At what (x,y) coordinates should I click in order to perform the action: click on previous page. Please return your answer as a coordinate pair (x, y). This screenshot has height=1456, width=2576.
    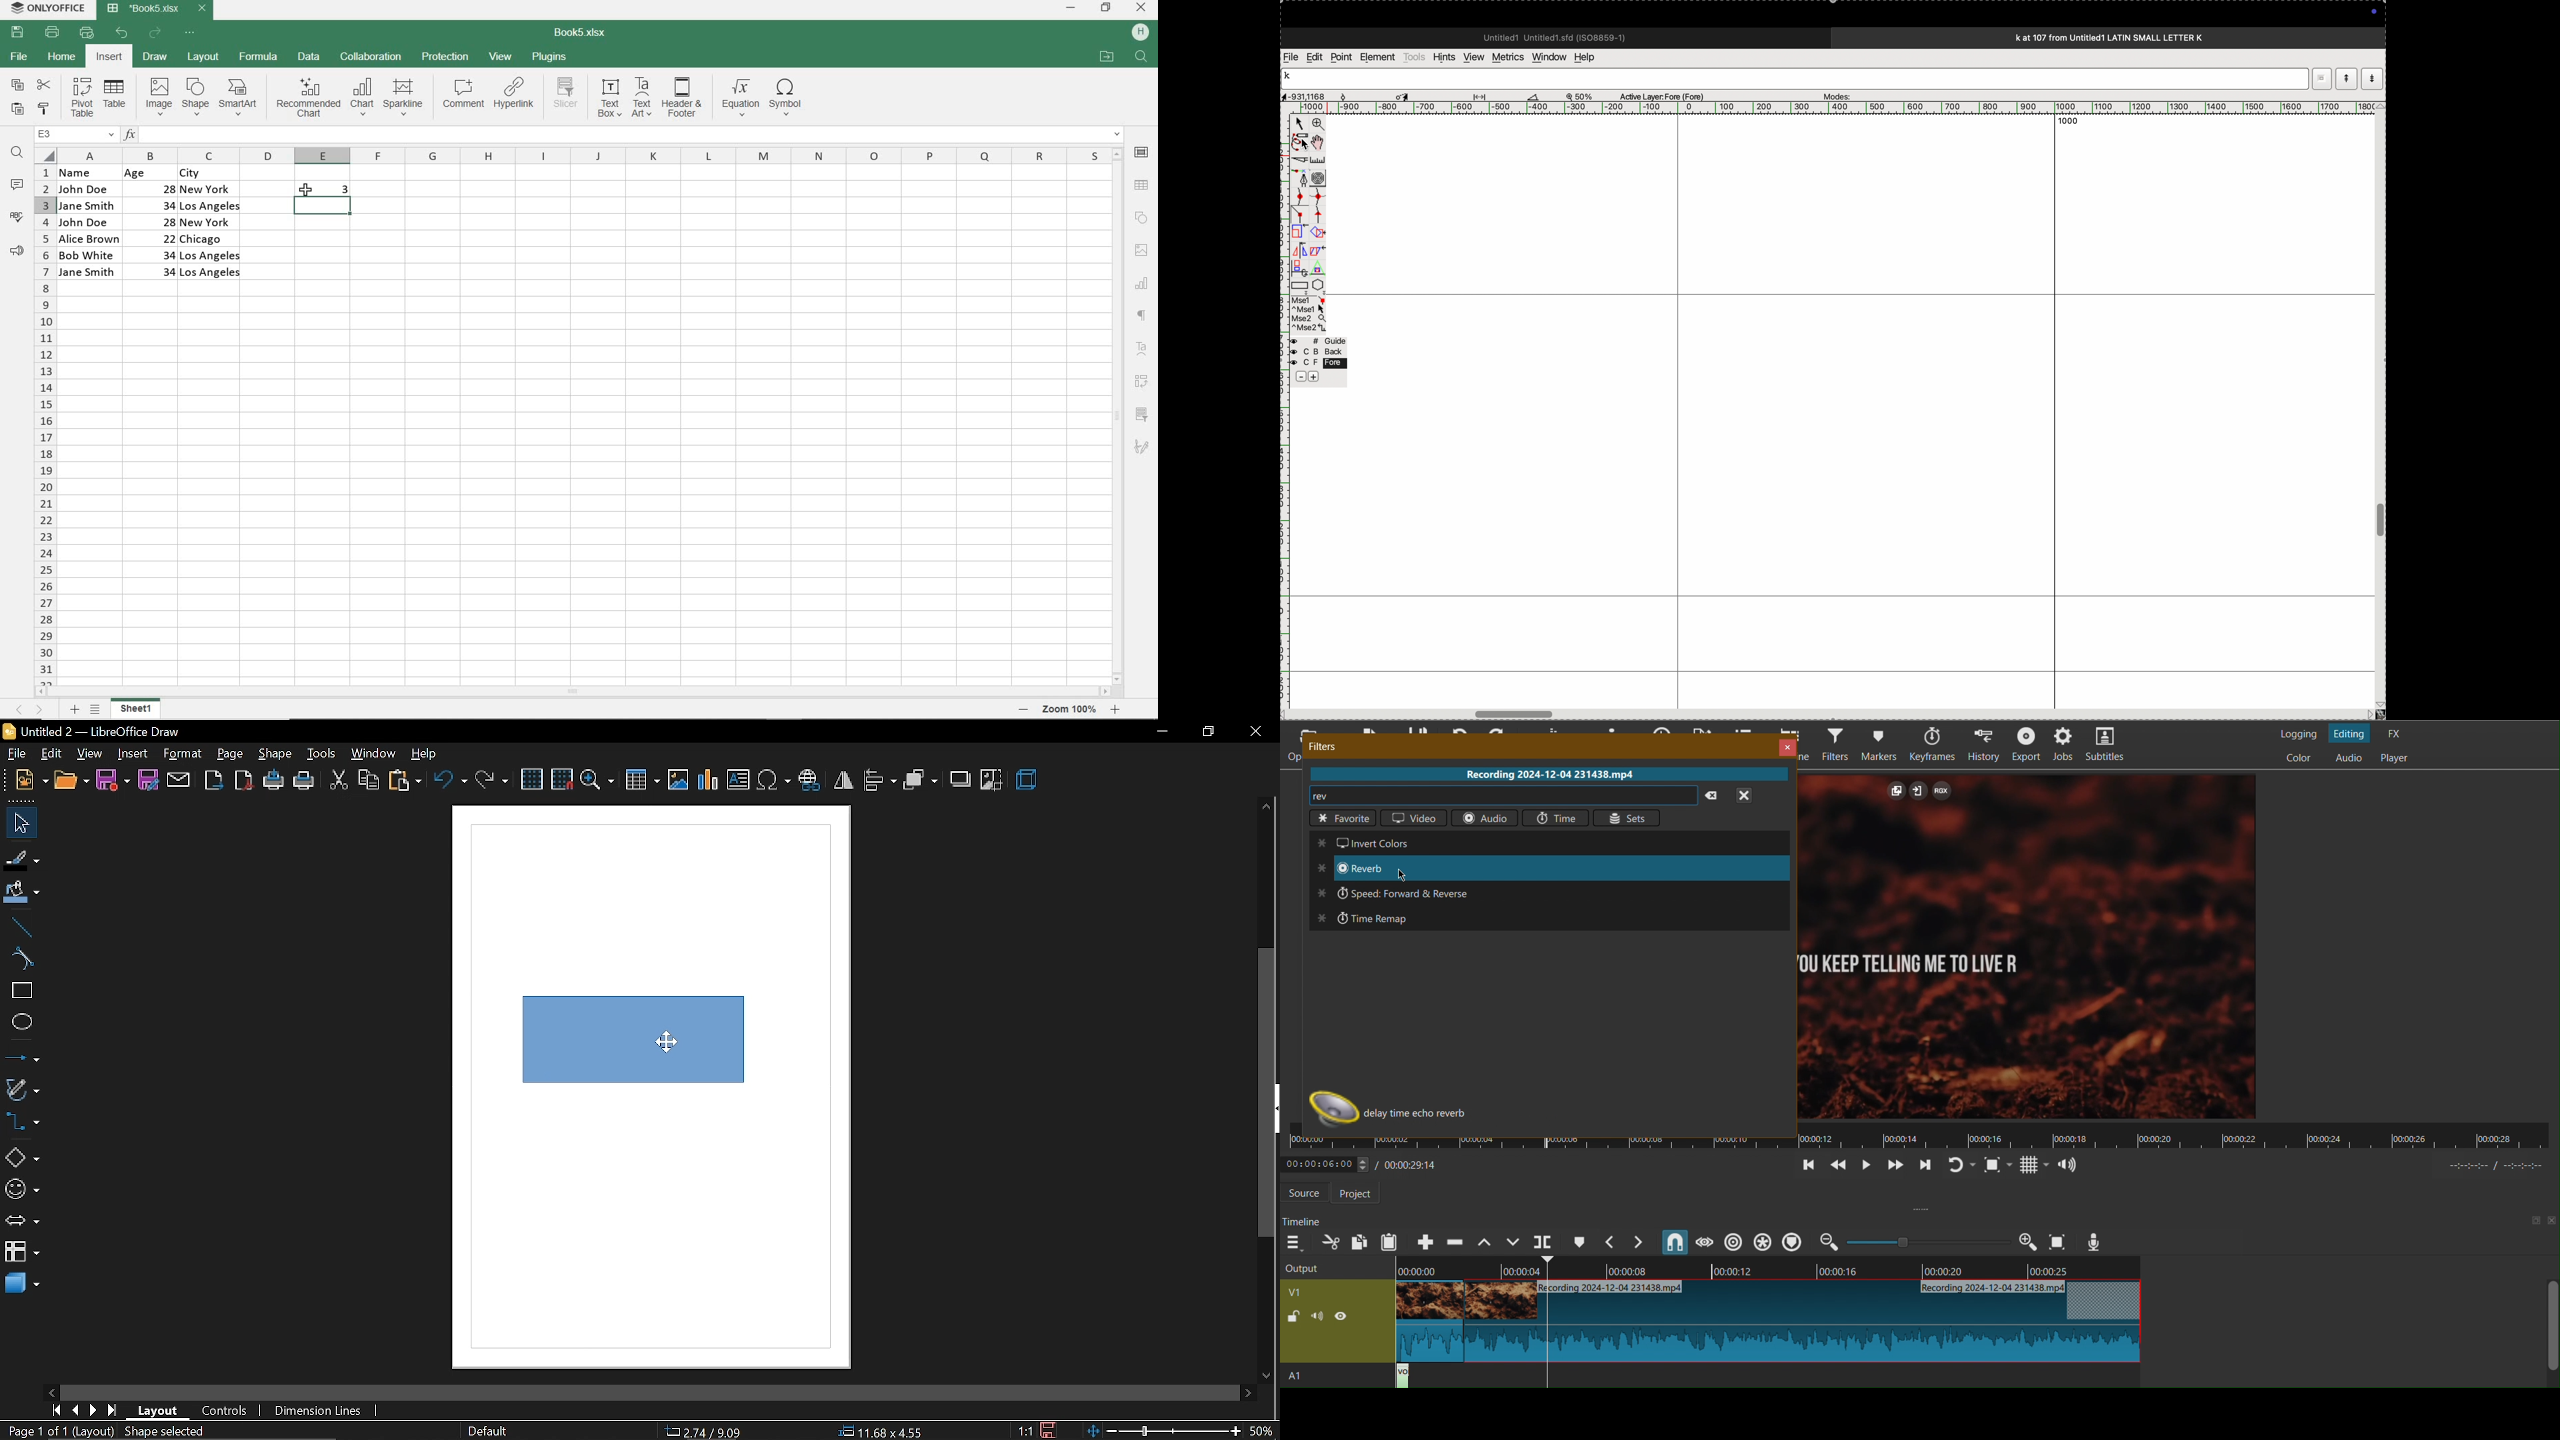
    Looking at the image, I should click on (77, 1411).